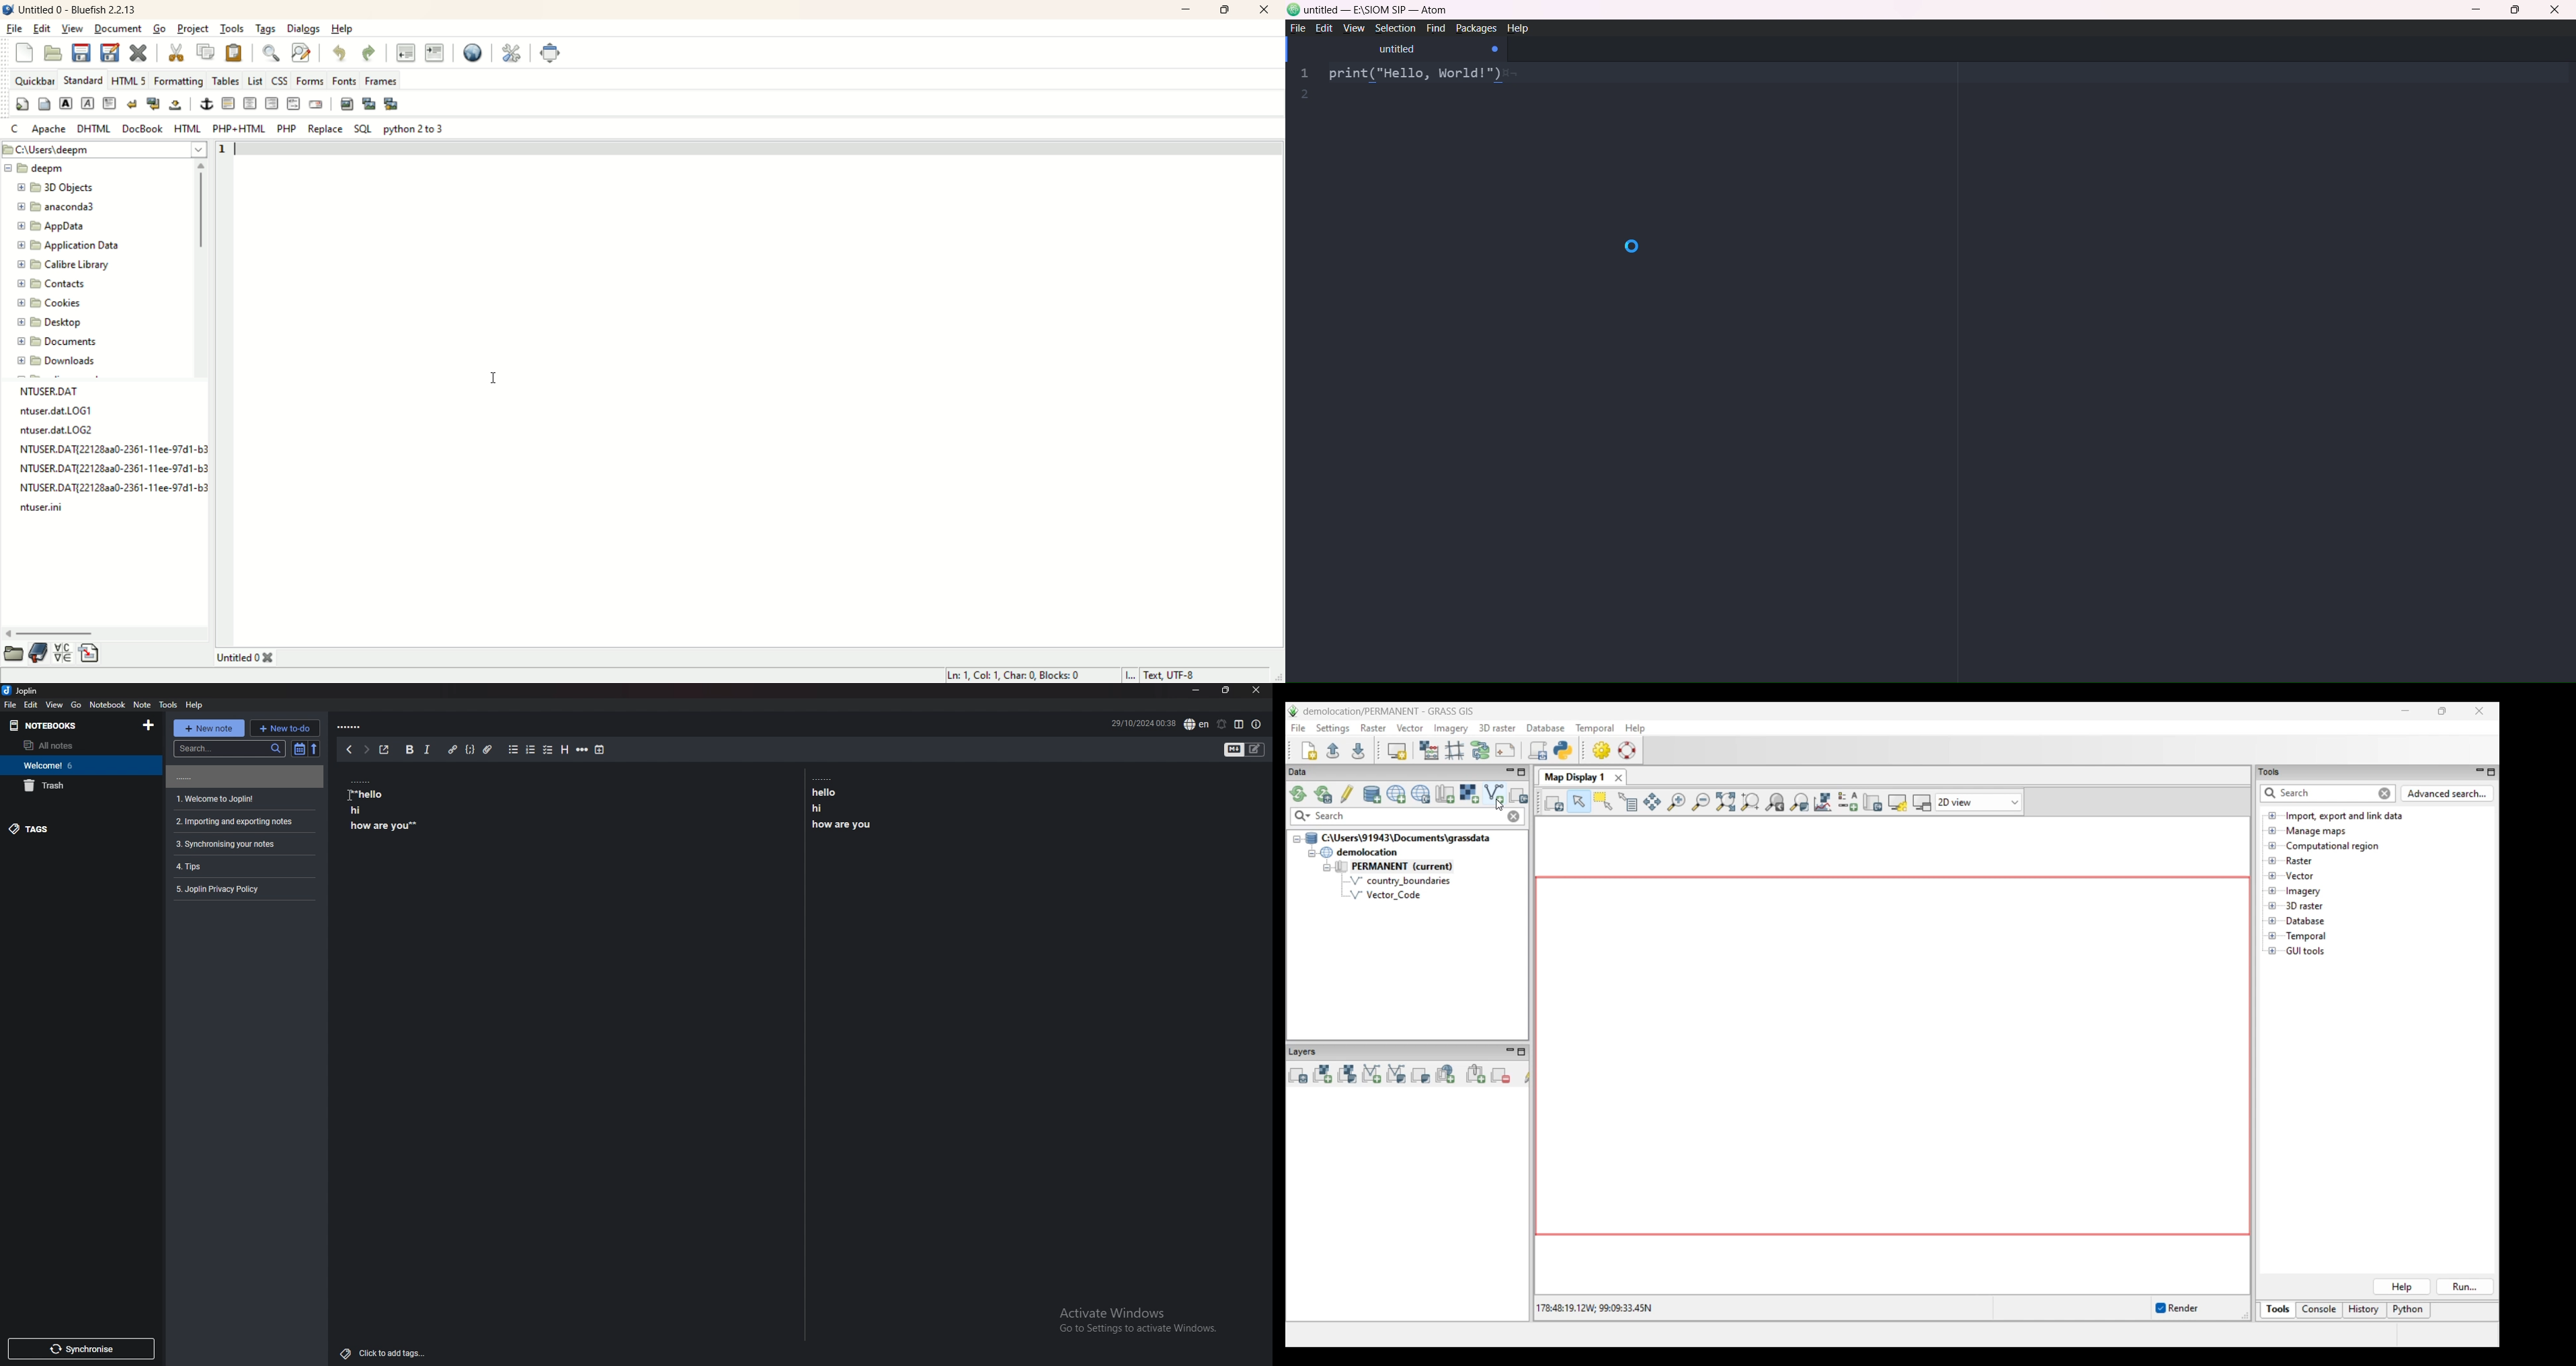  Describe the element at coordinates (531, 750) in the screenshot. I see `numbered list` at that location.